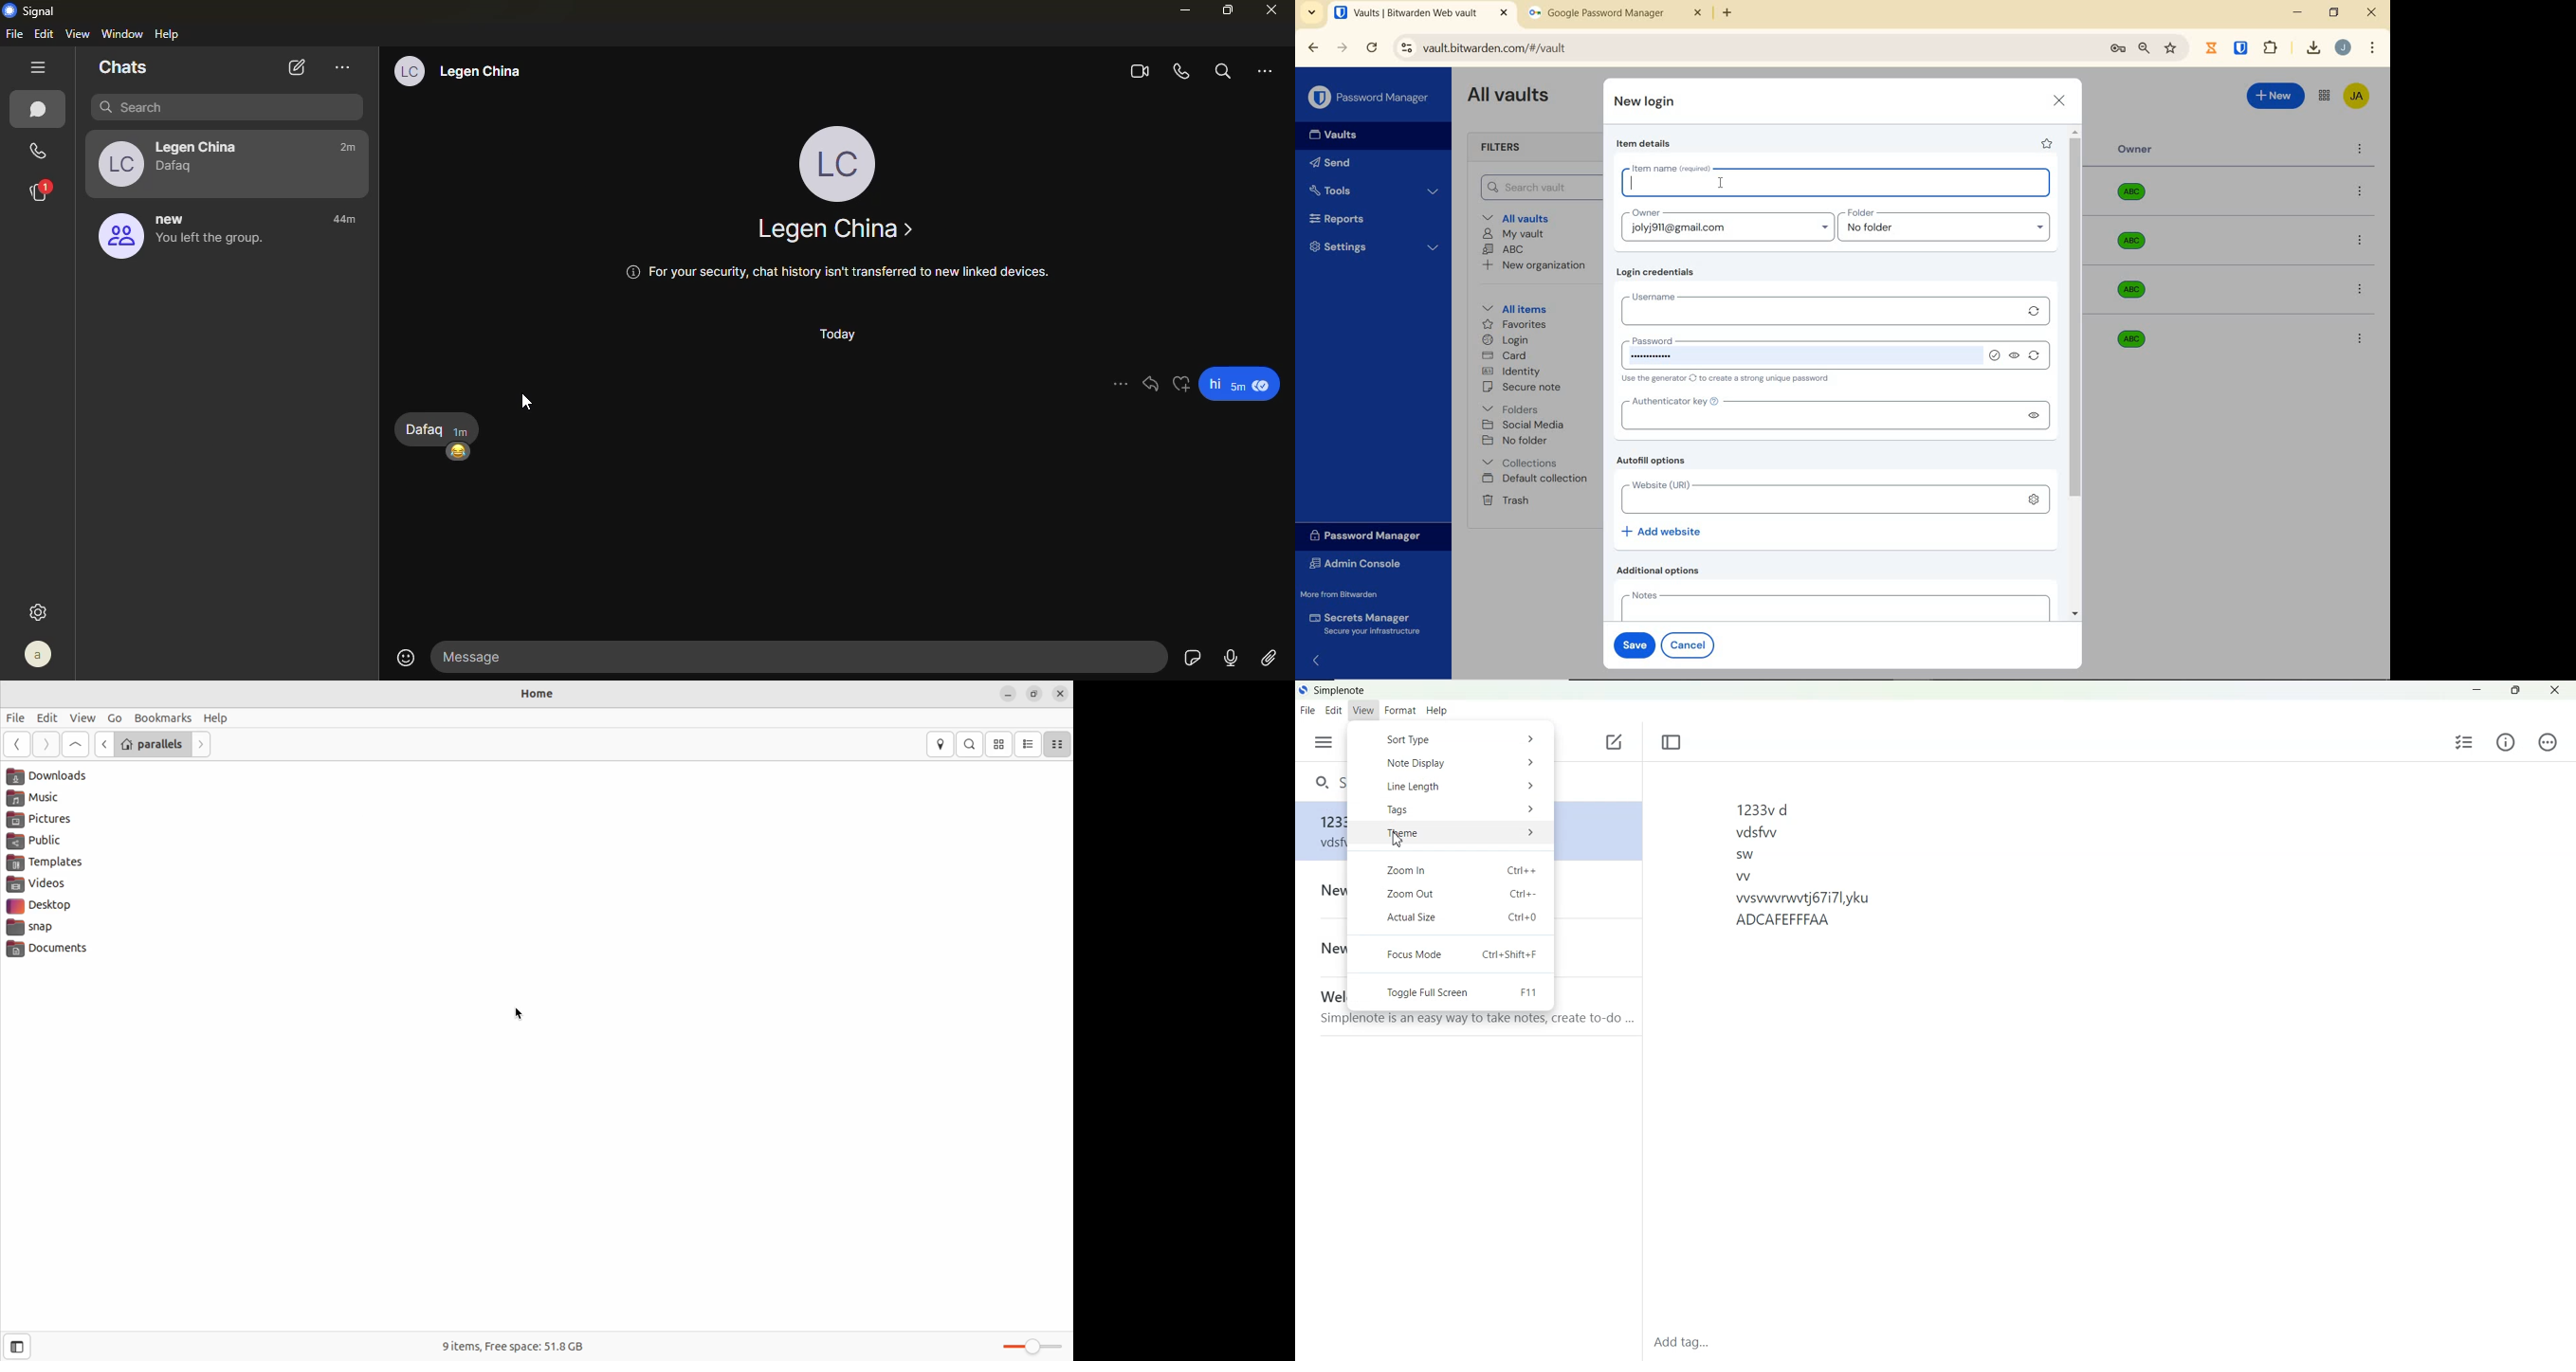 The image size is (2576, 1372). Describe the element at coordinates (2373, 12) in the screenshot. I see `close` at that location.